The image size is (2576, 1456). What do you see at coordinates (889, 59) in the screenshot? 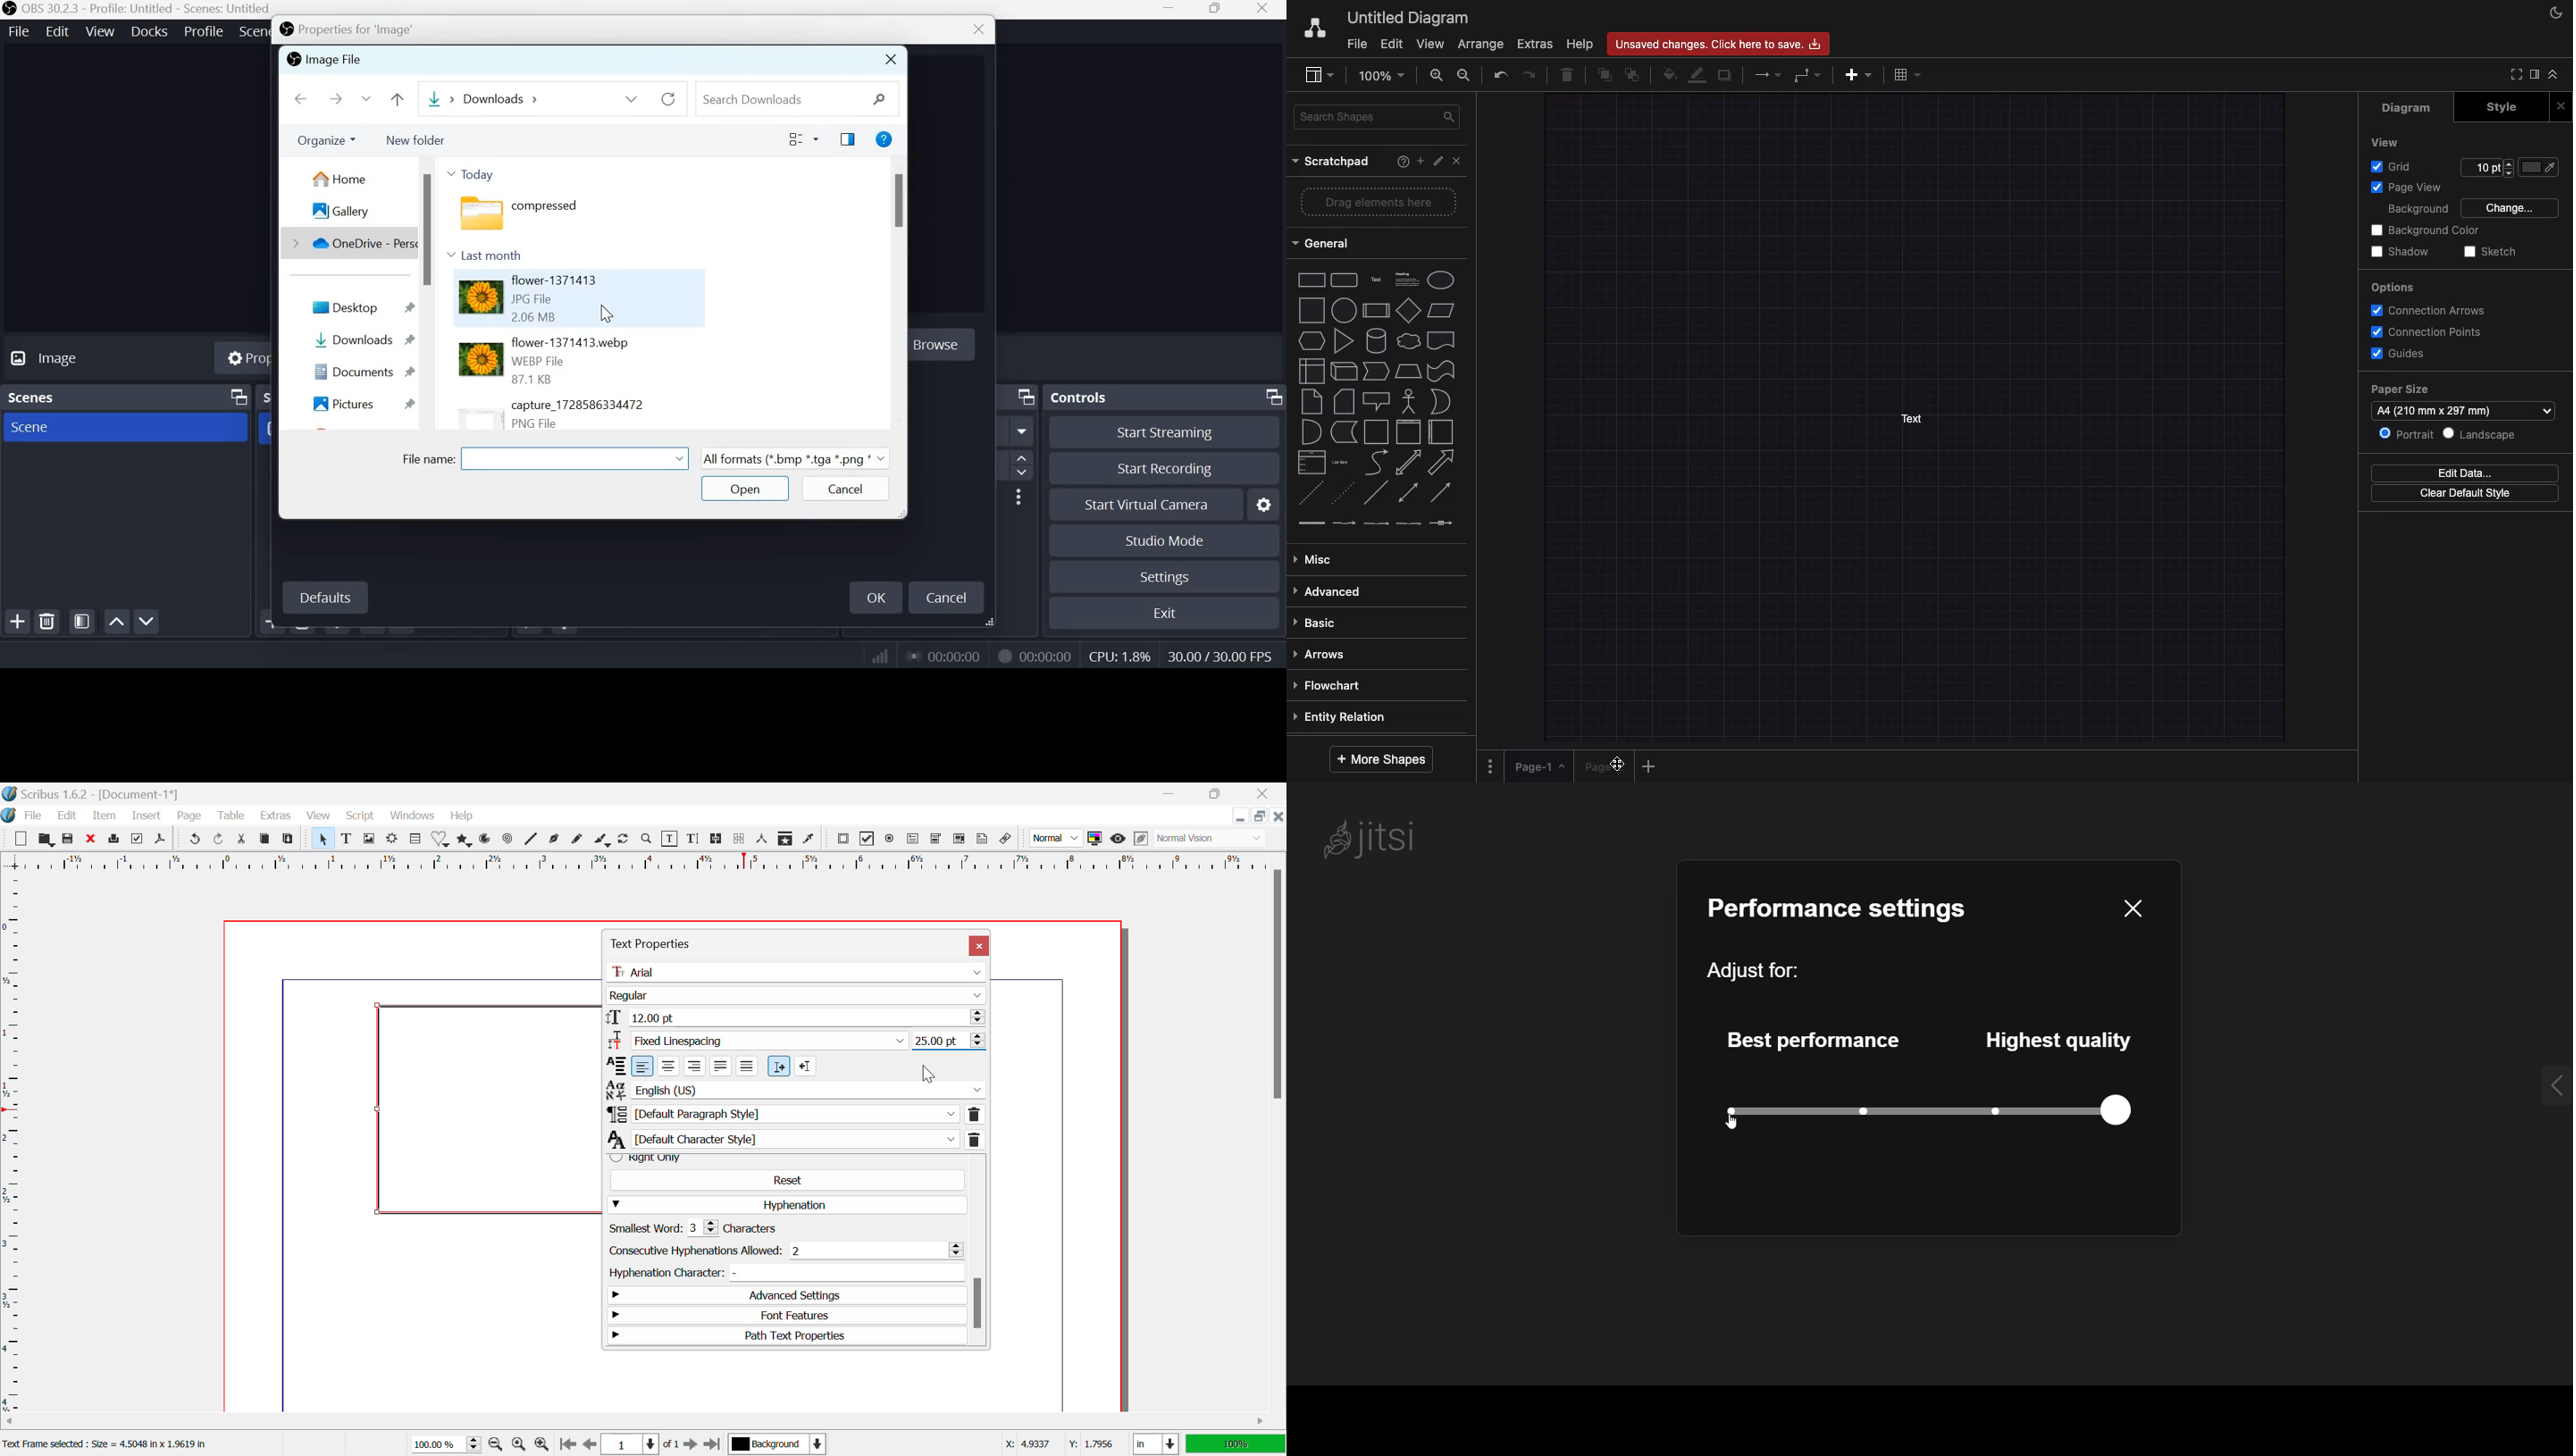
I see `close` at bounding box center [889, 59].